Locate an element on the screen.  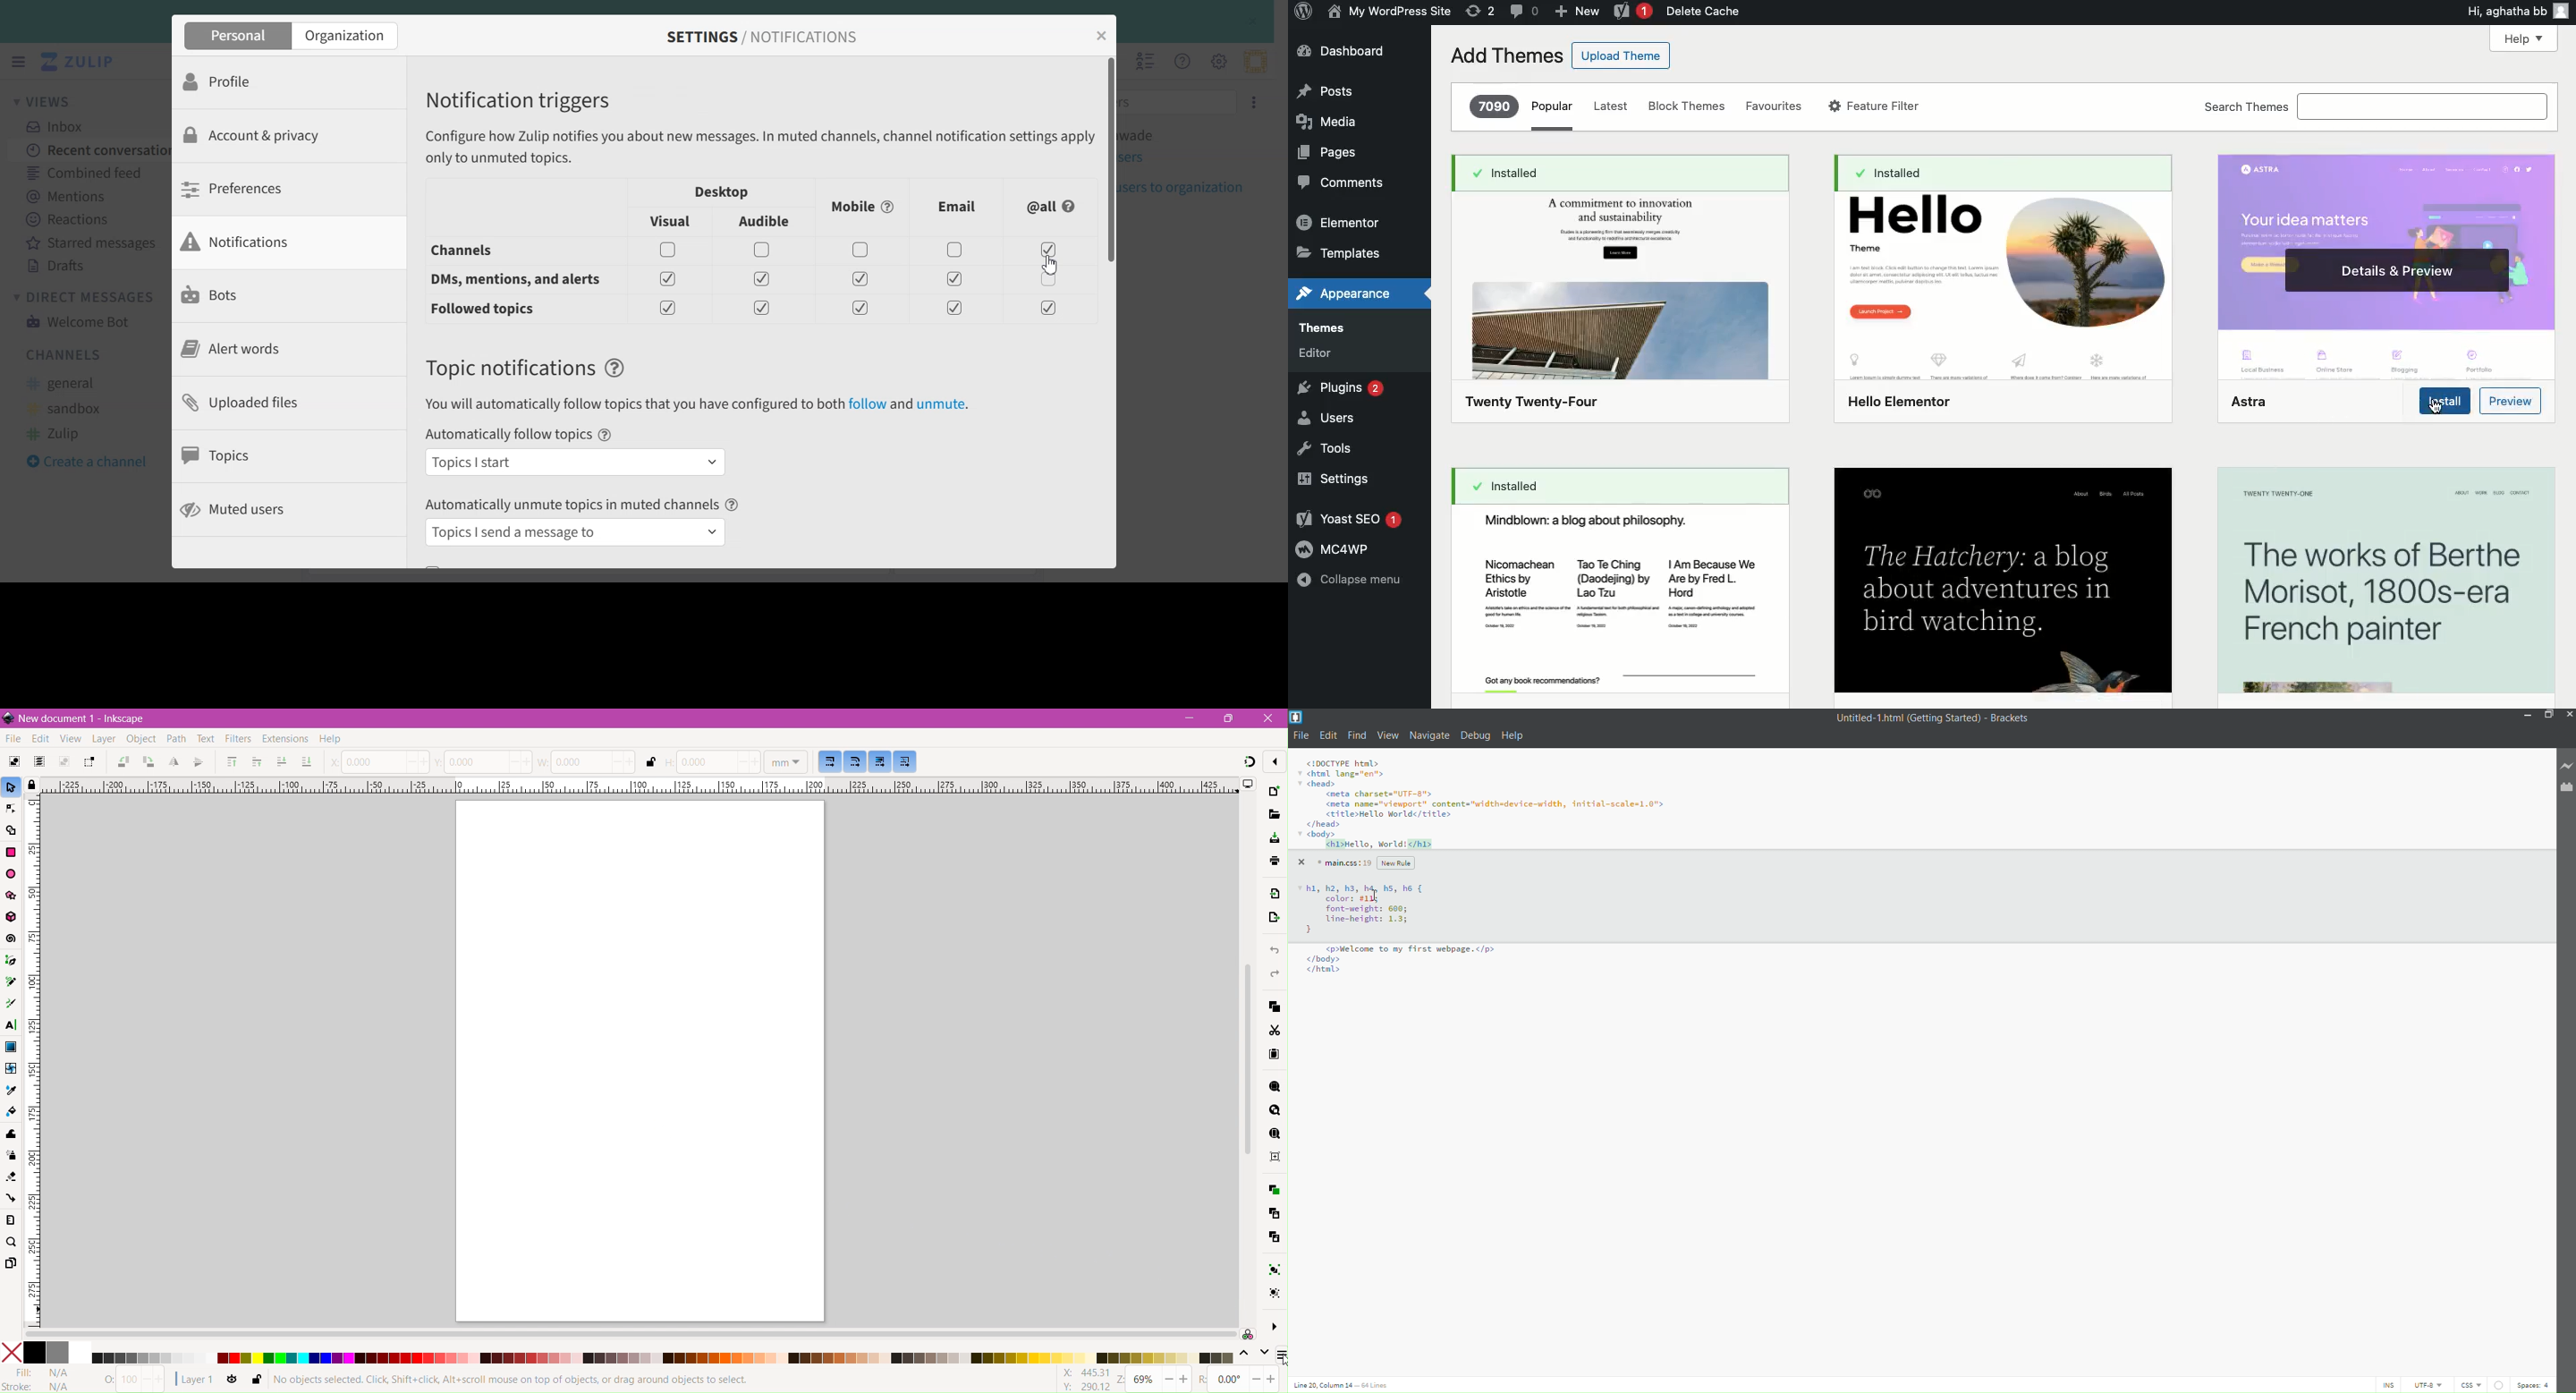
Preferences is located at coordinates (271, 189).